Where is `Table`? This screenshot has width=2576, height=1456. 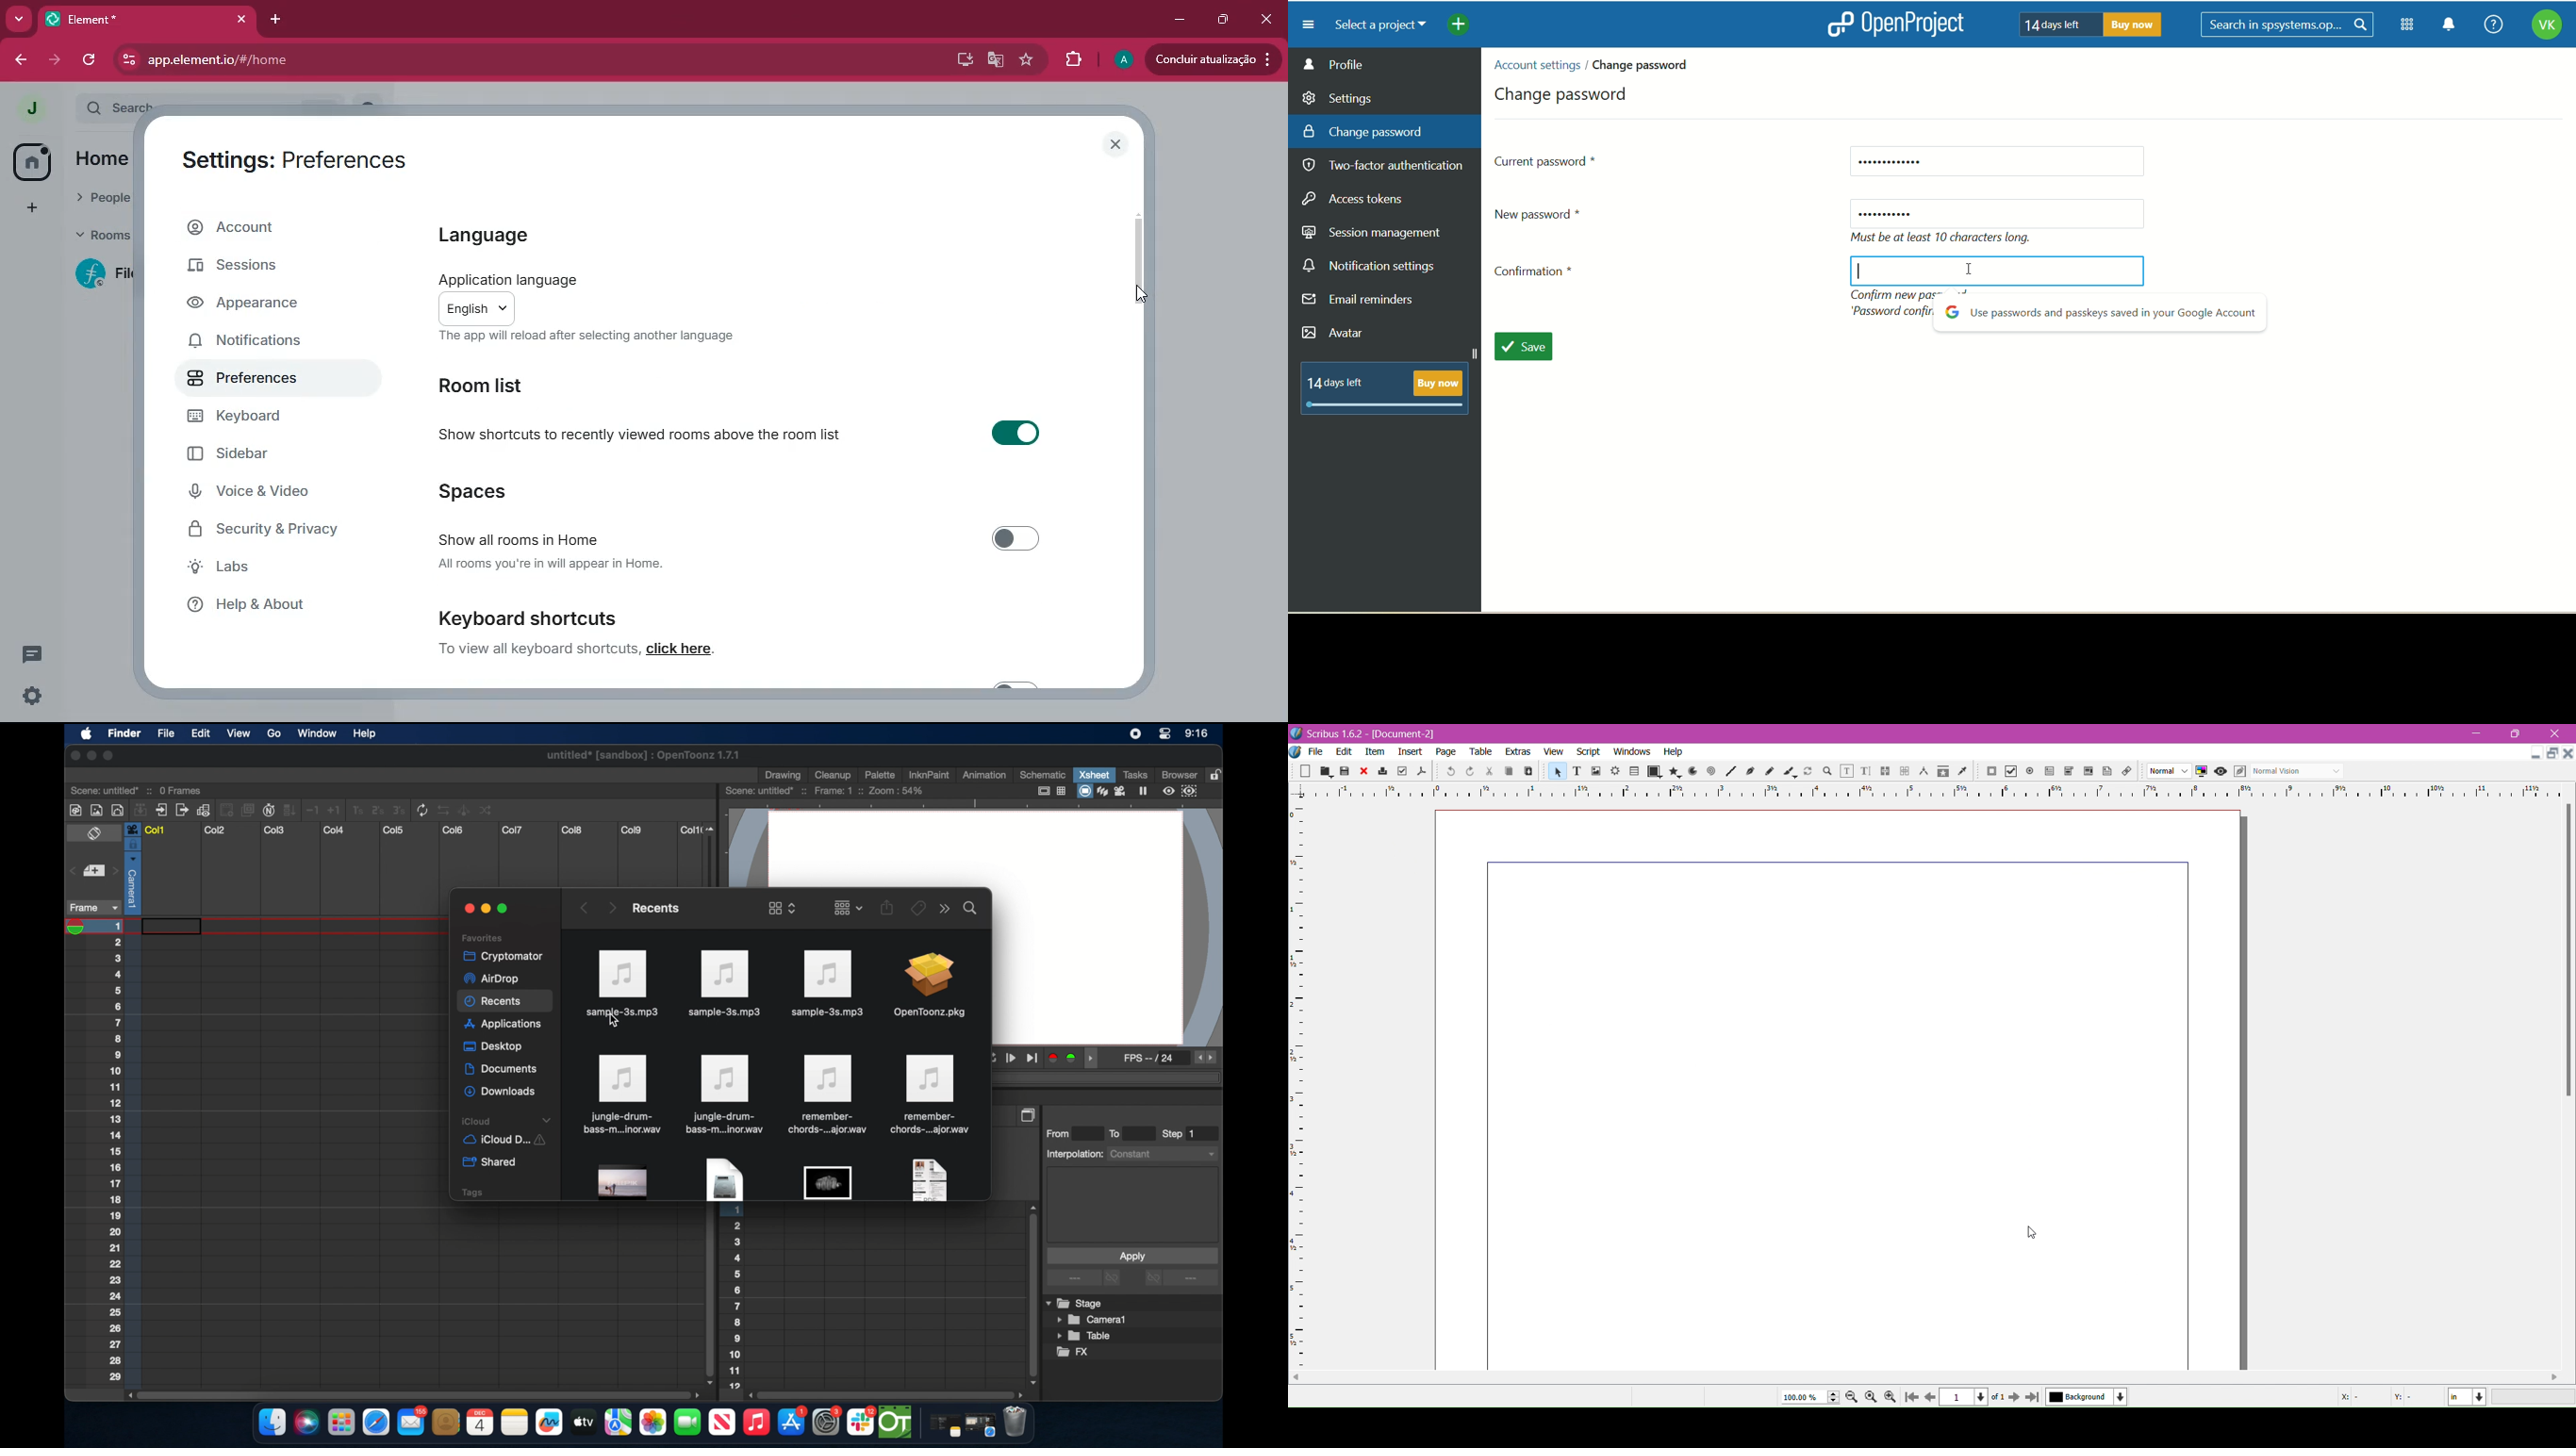
Table is located at coordinates (1480, 752).